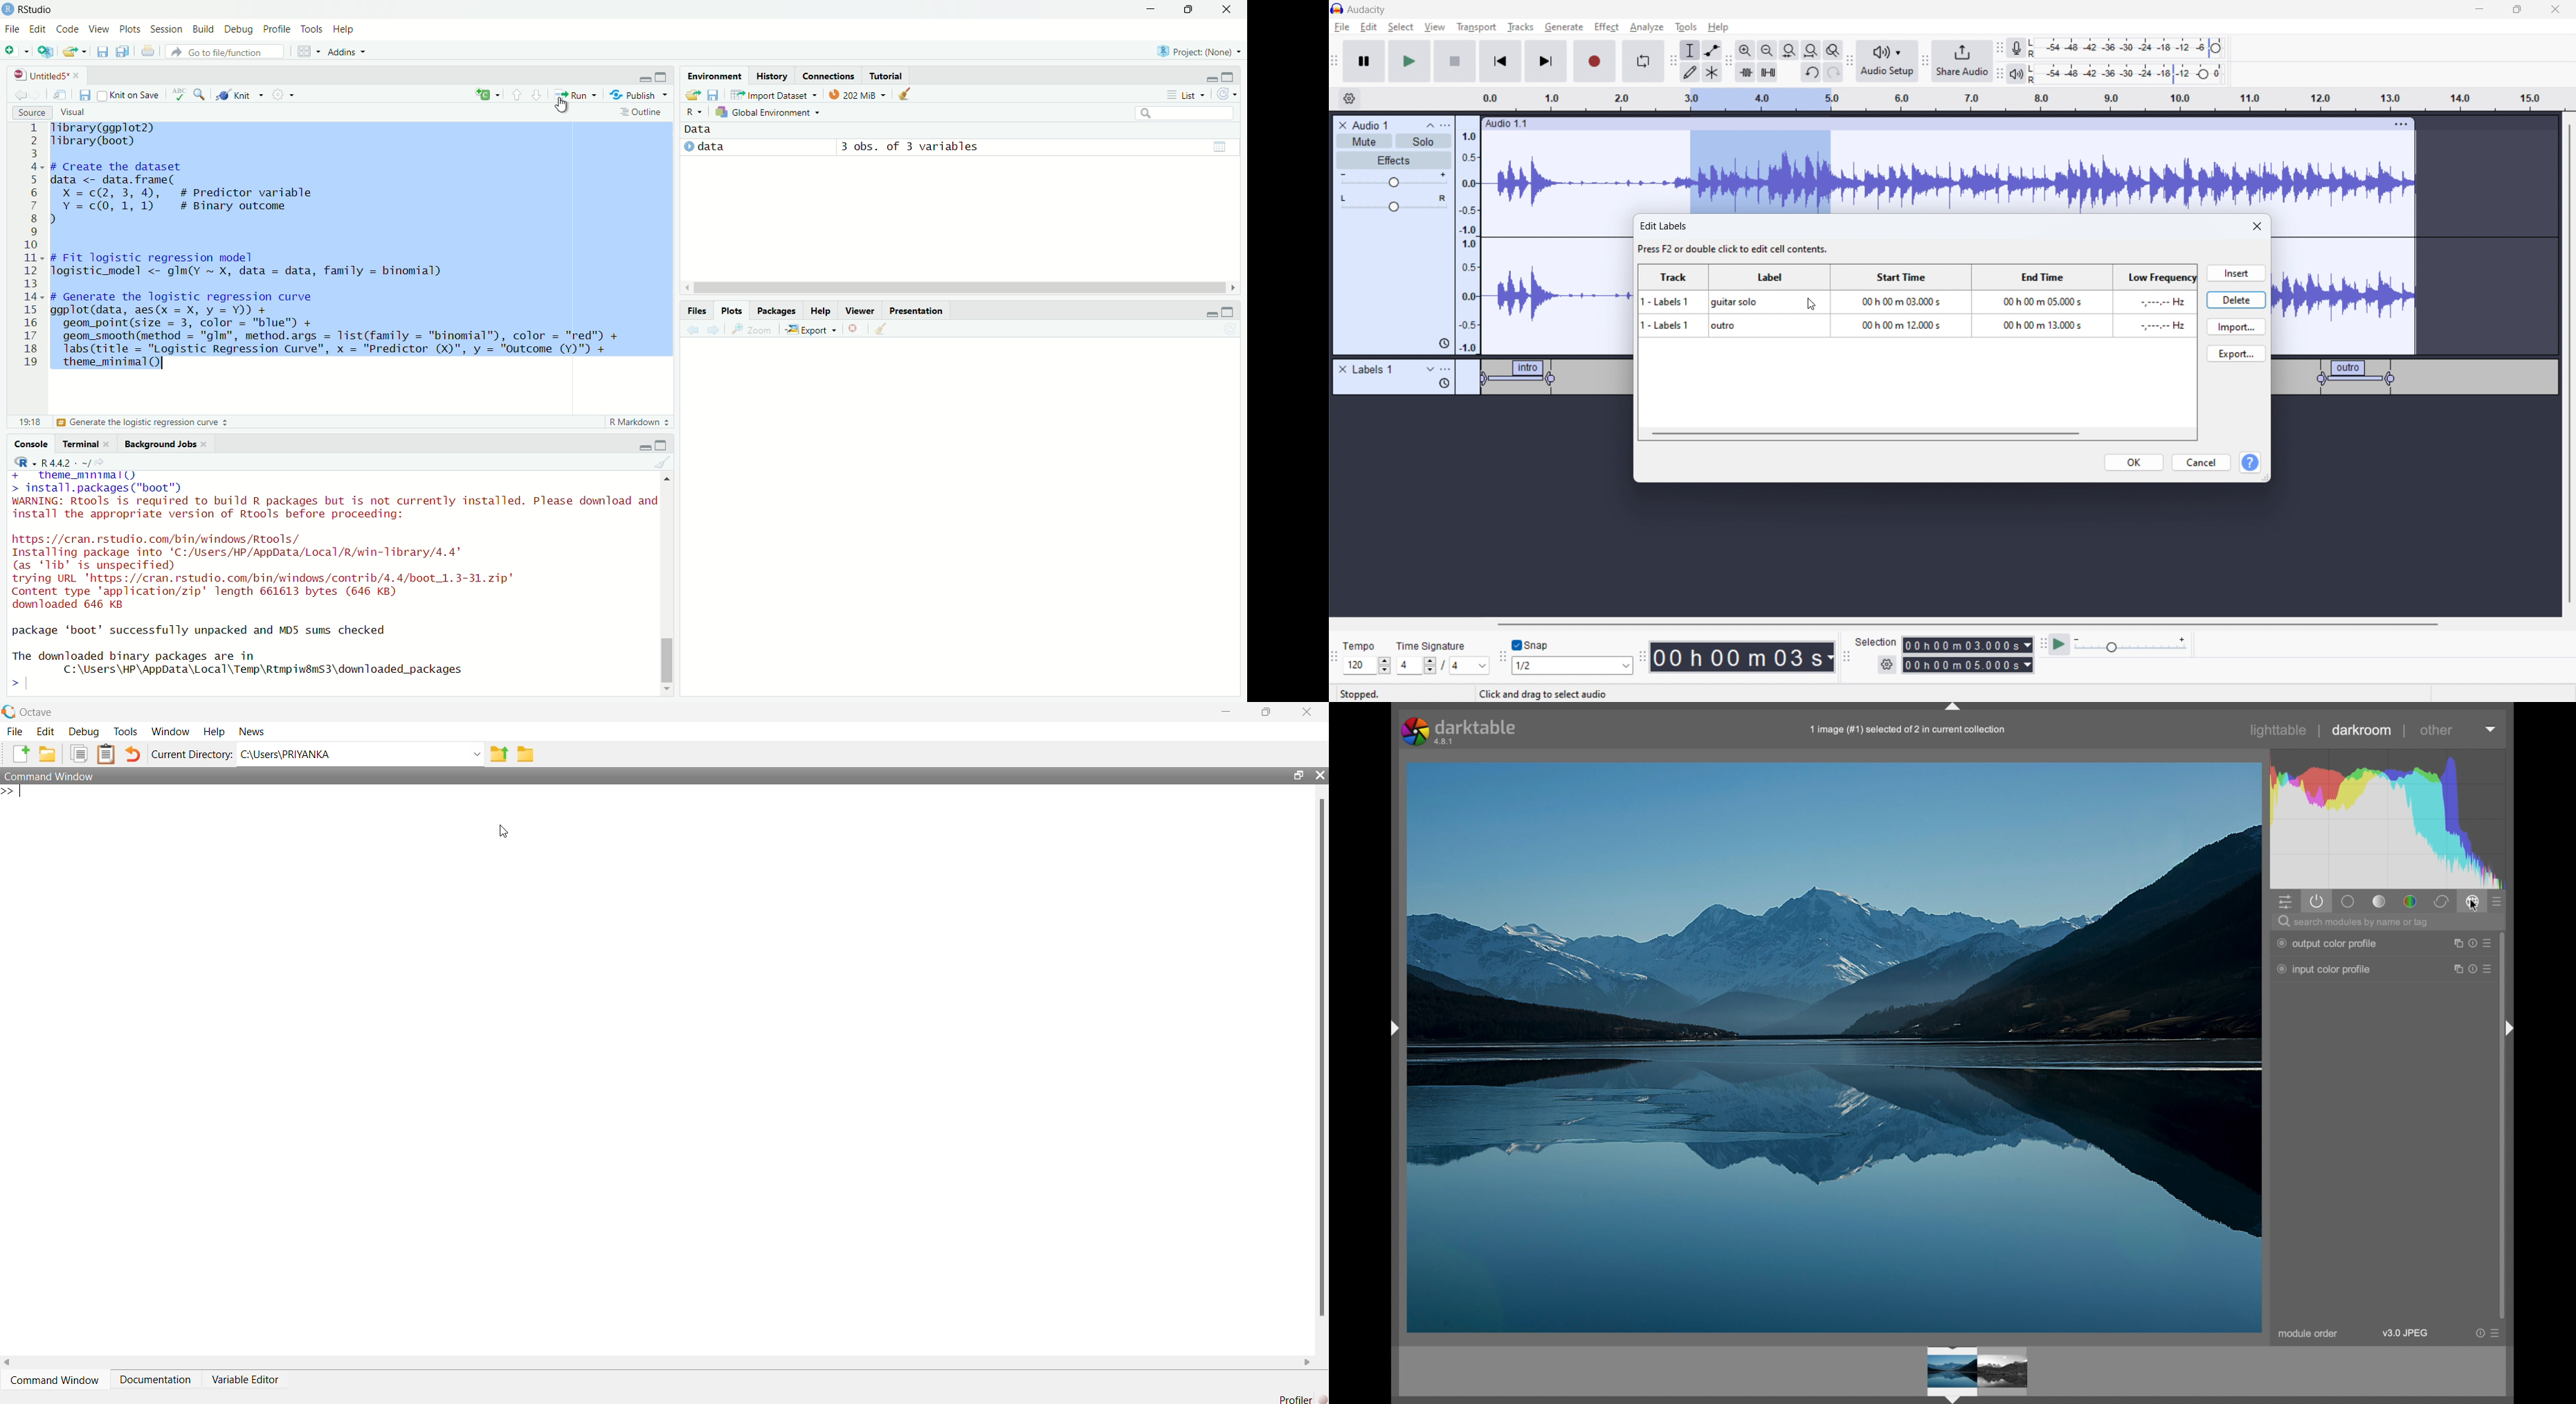  Describe the element at coordinates (1446, 370) in the screenshot. I see `labels options` at that location.